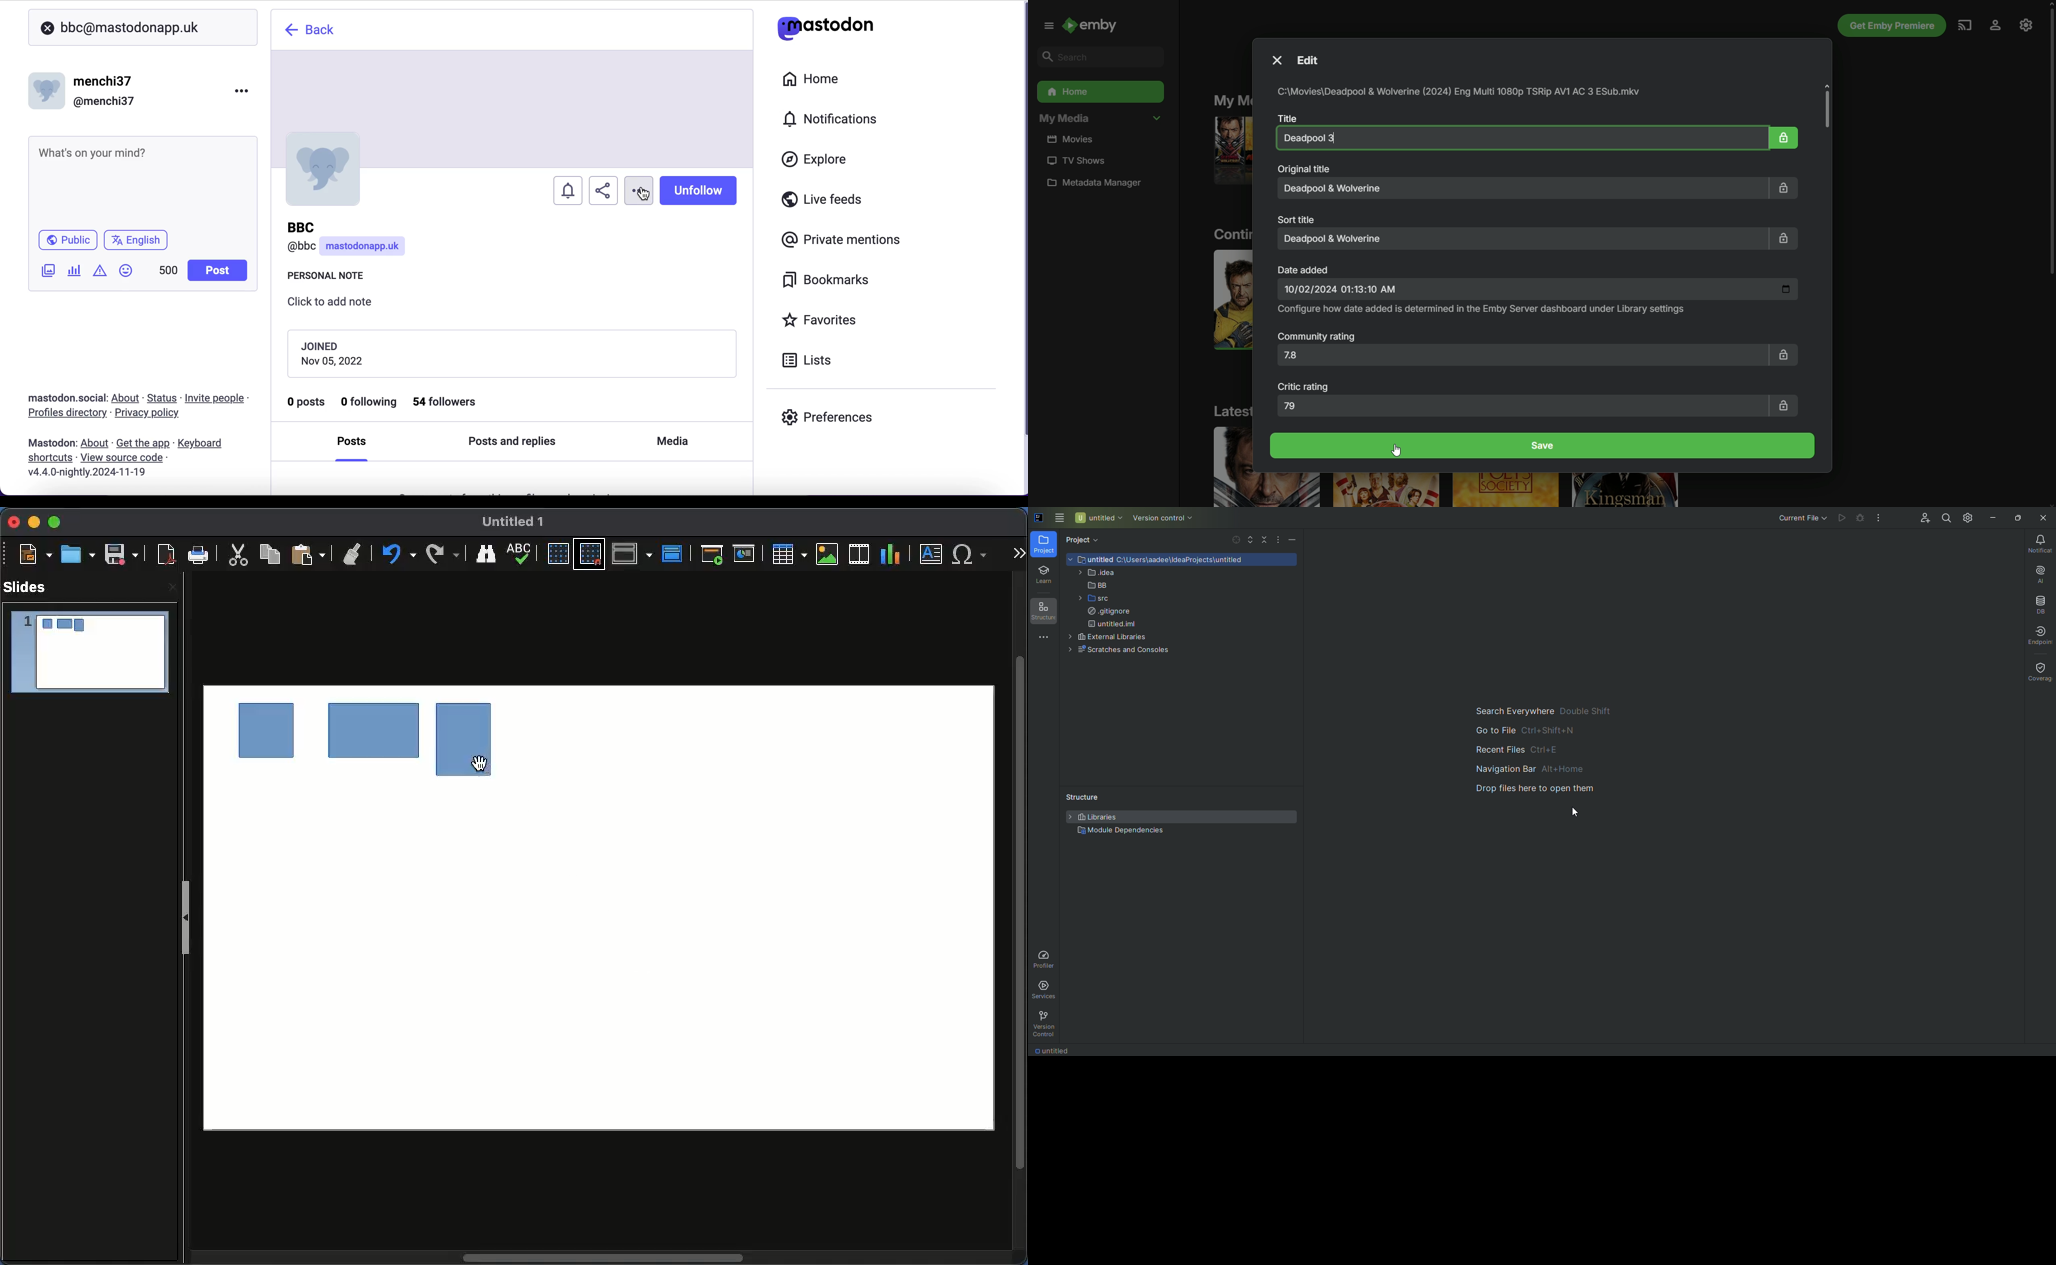 This screenshot has width=2072, height=1288. Describe the element at coordinates (1523, 406) in the screenshot. I see `79` at that location.